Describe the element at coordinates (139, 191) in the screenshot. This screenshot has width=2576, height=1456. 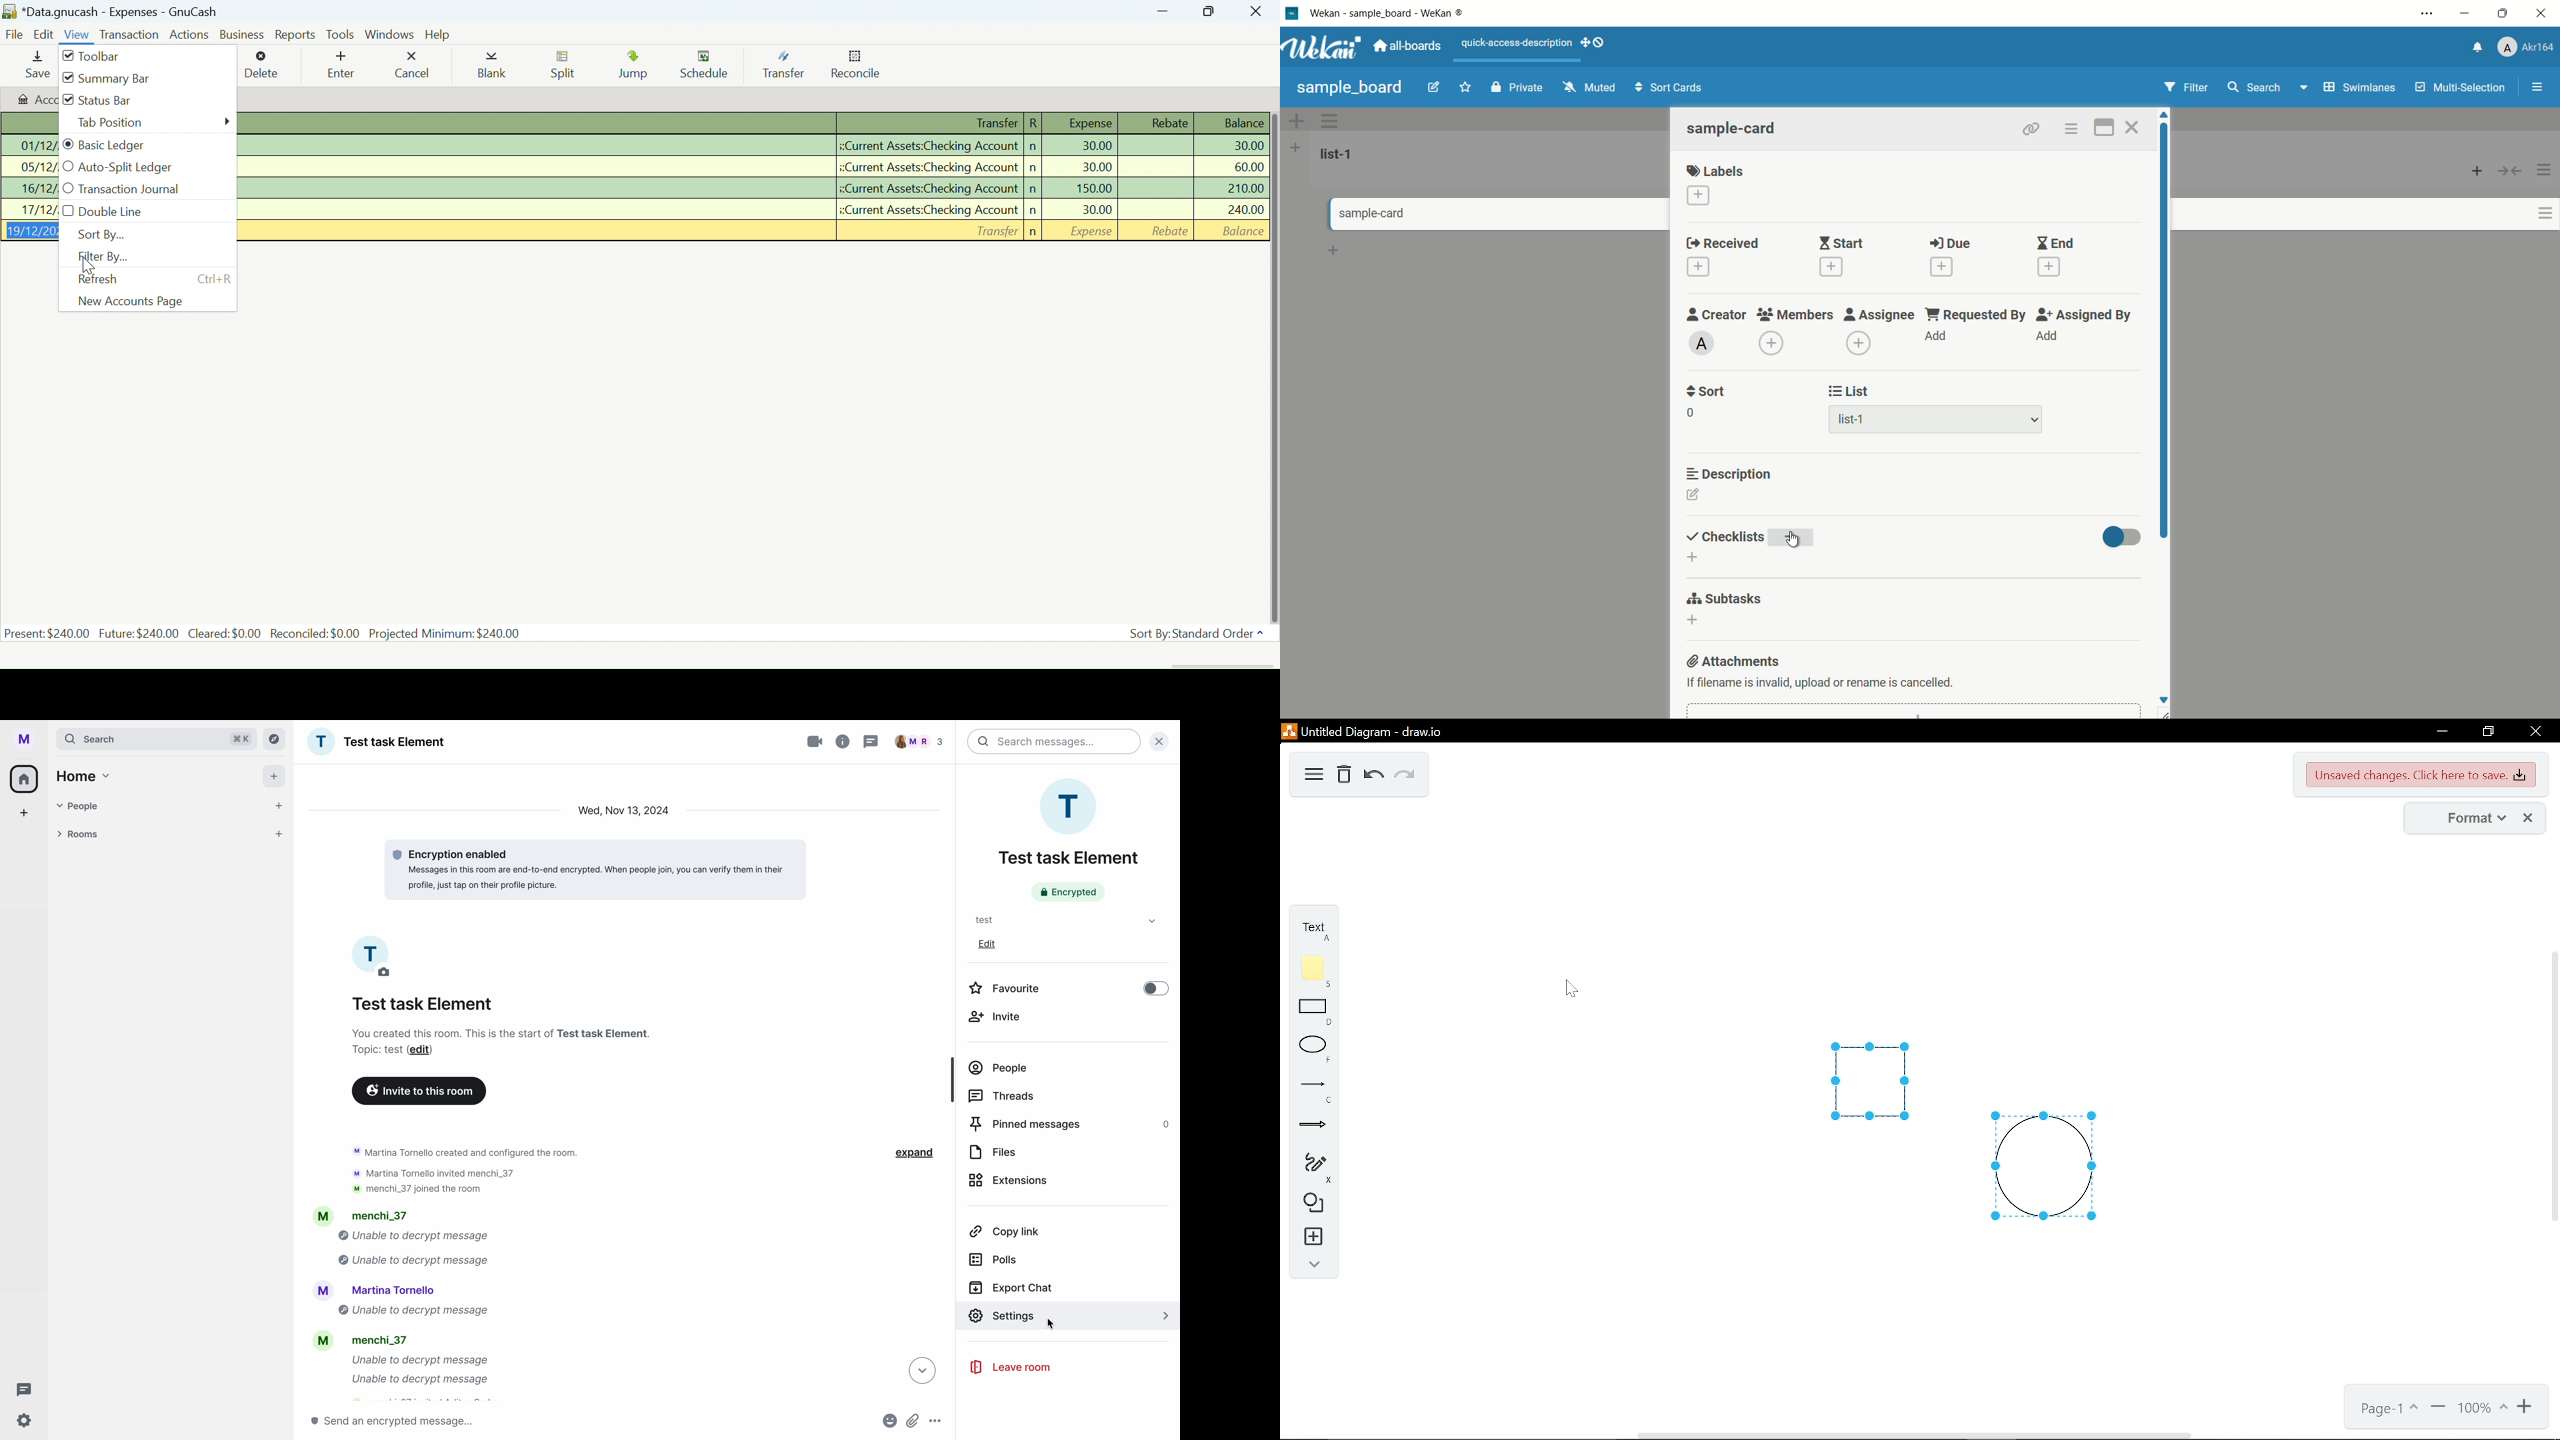
I see `Transaction Journal` at that location.